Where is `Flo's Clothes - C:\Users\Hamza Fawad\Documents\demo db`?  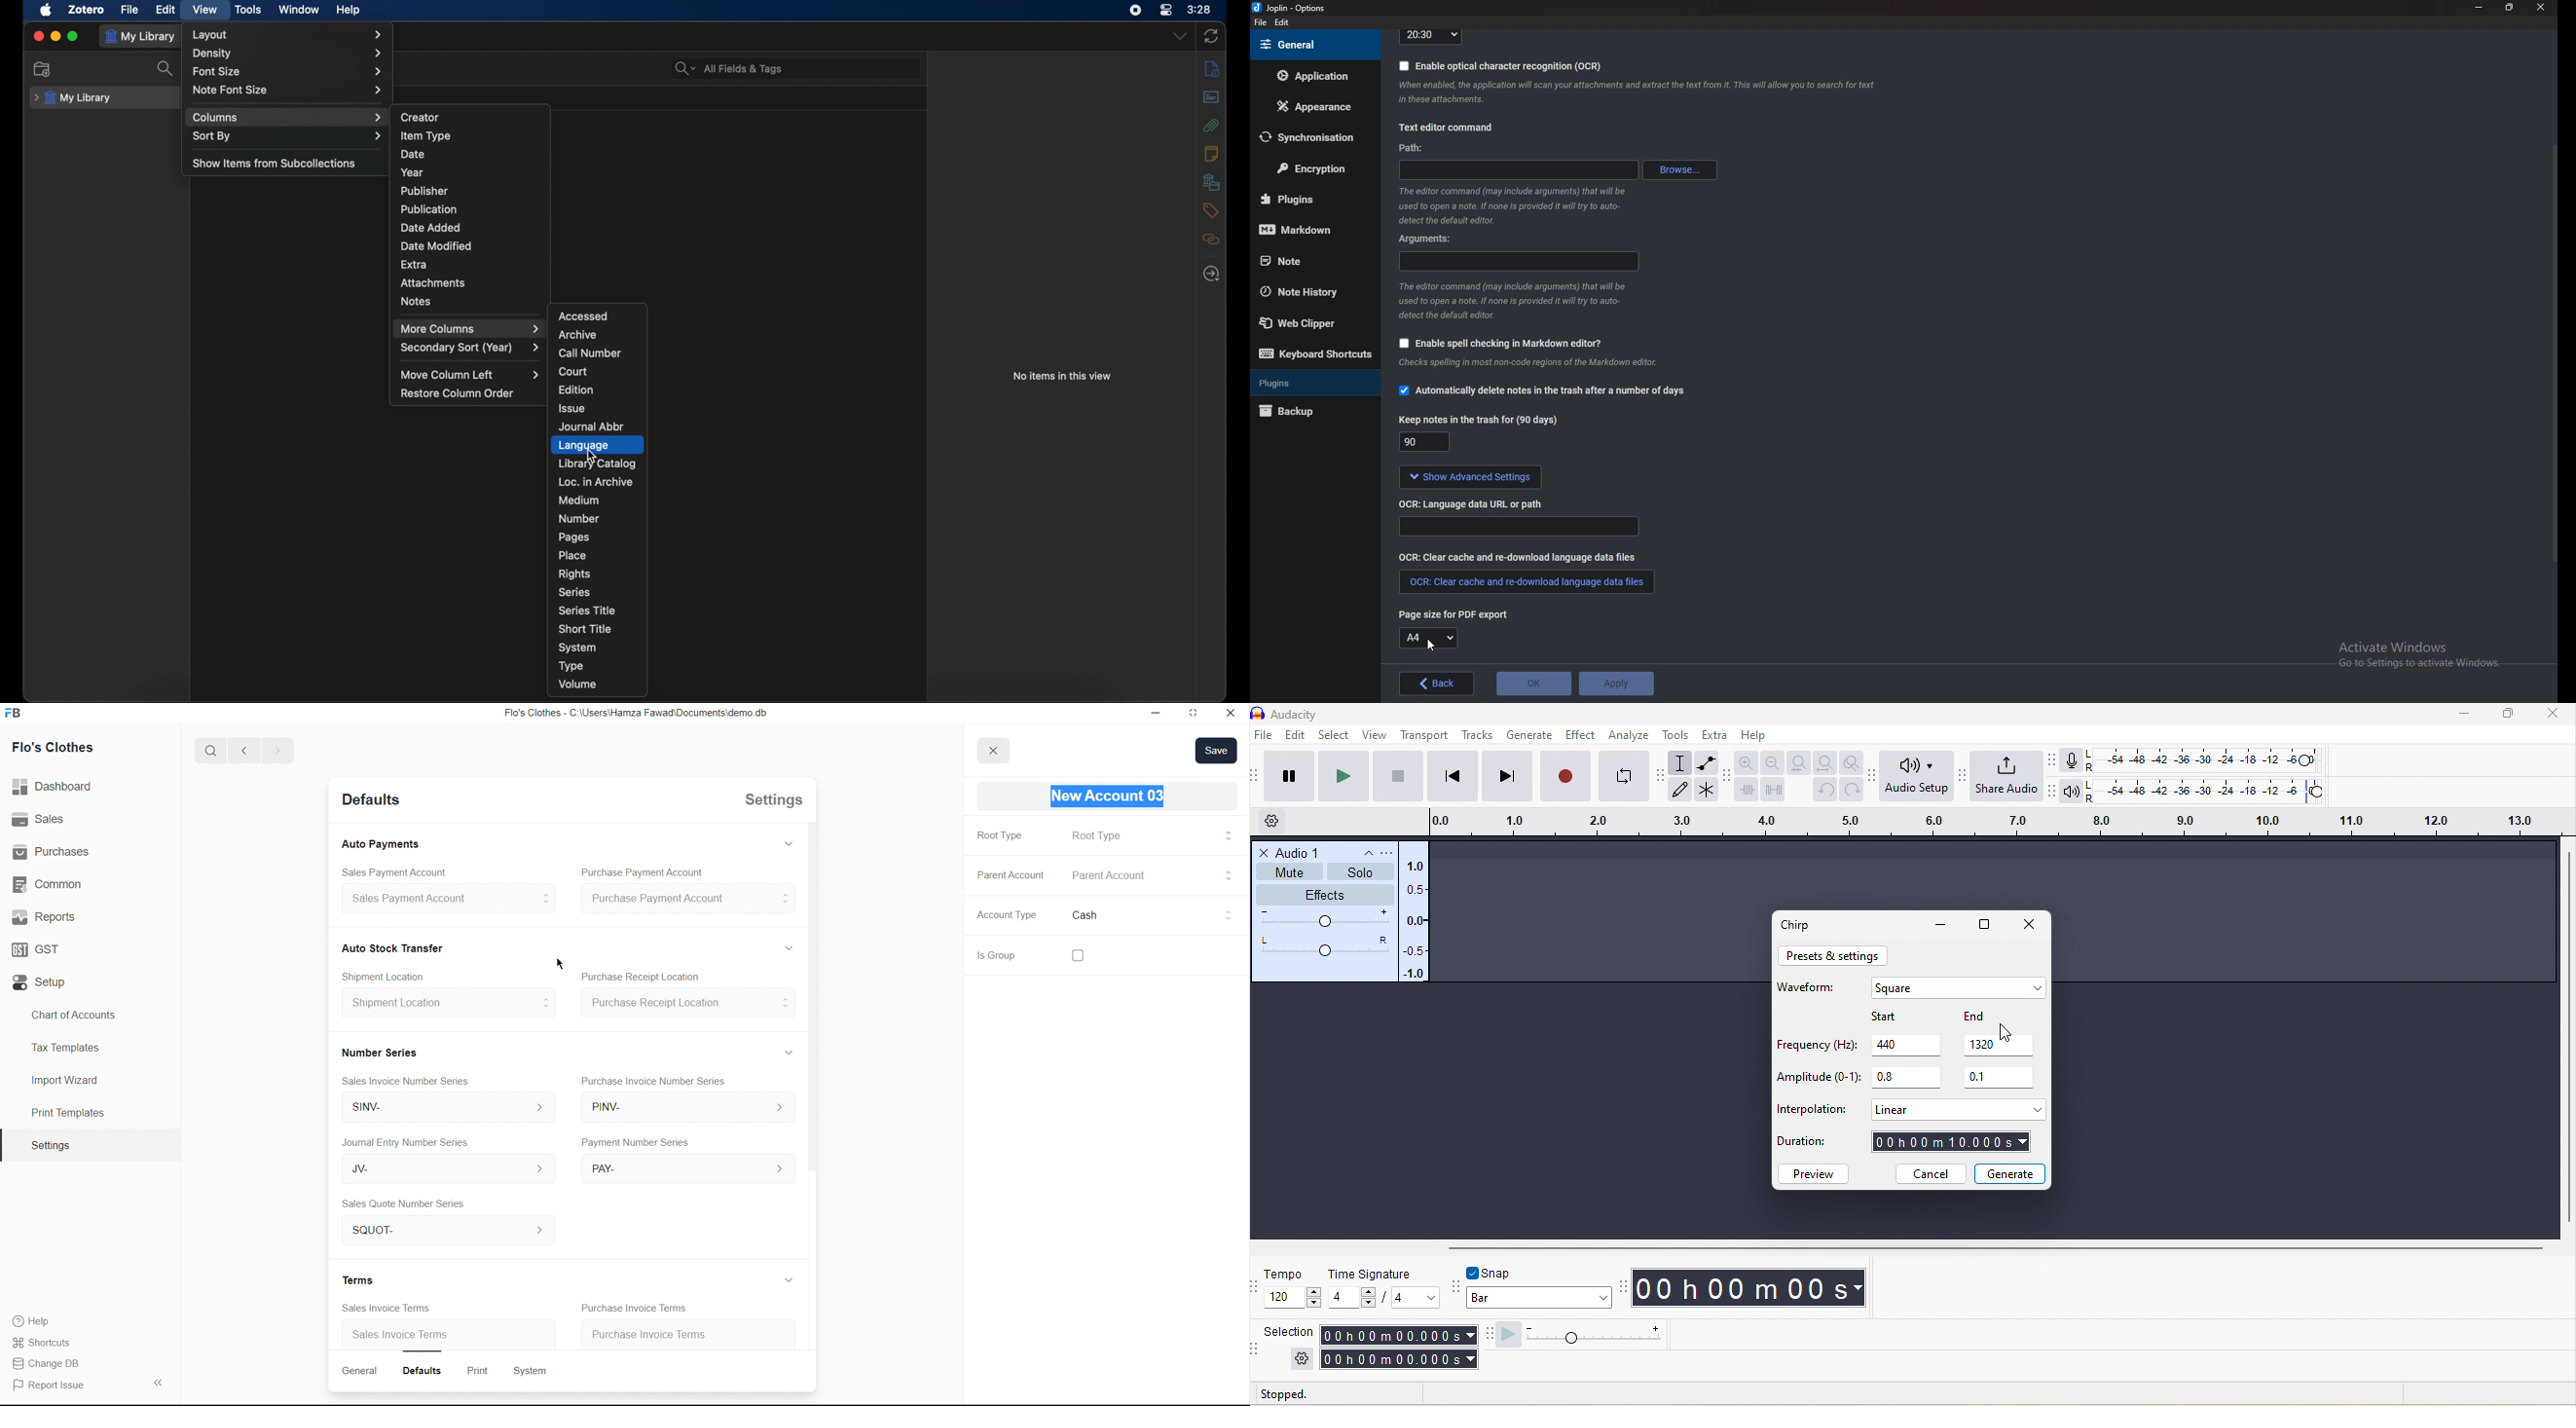
Flo's Clothes - C:\Users\Hamza Fawad\Documents\demo db is located at coordinates (634, 713).